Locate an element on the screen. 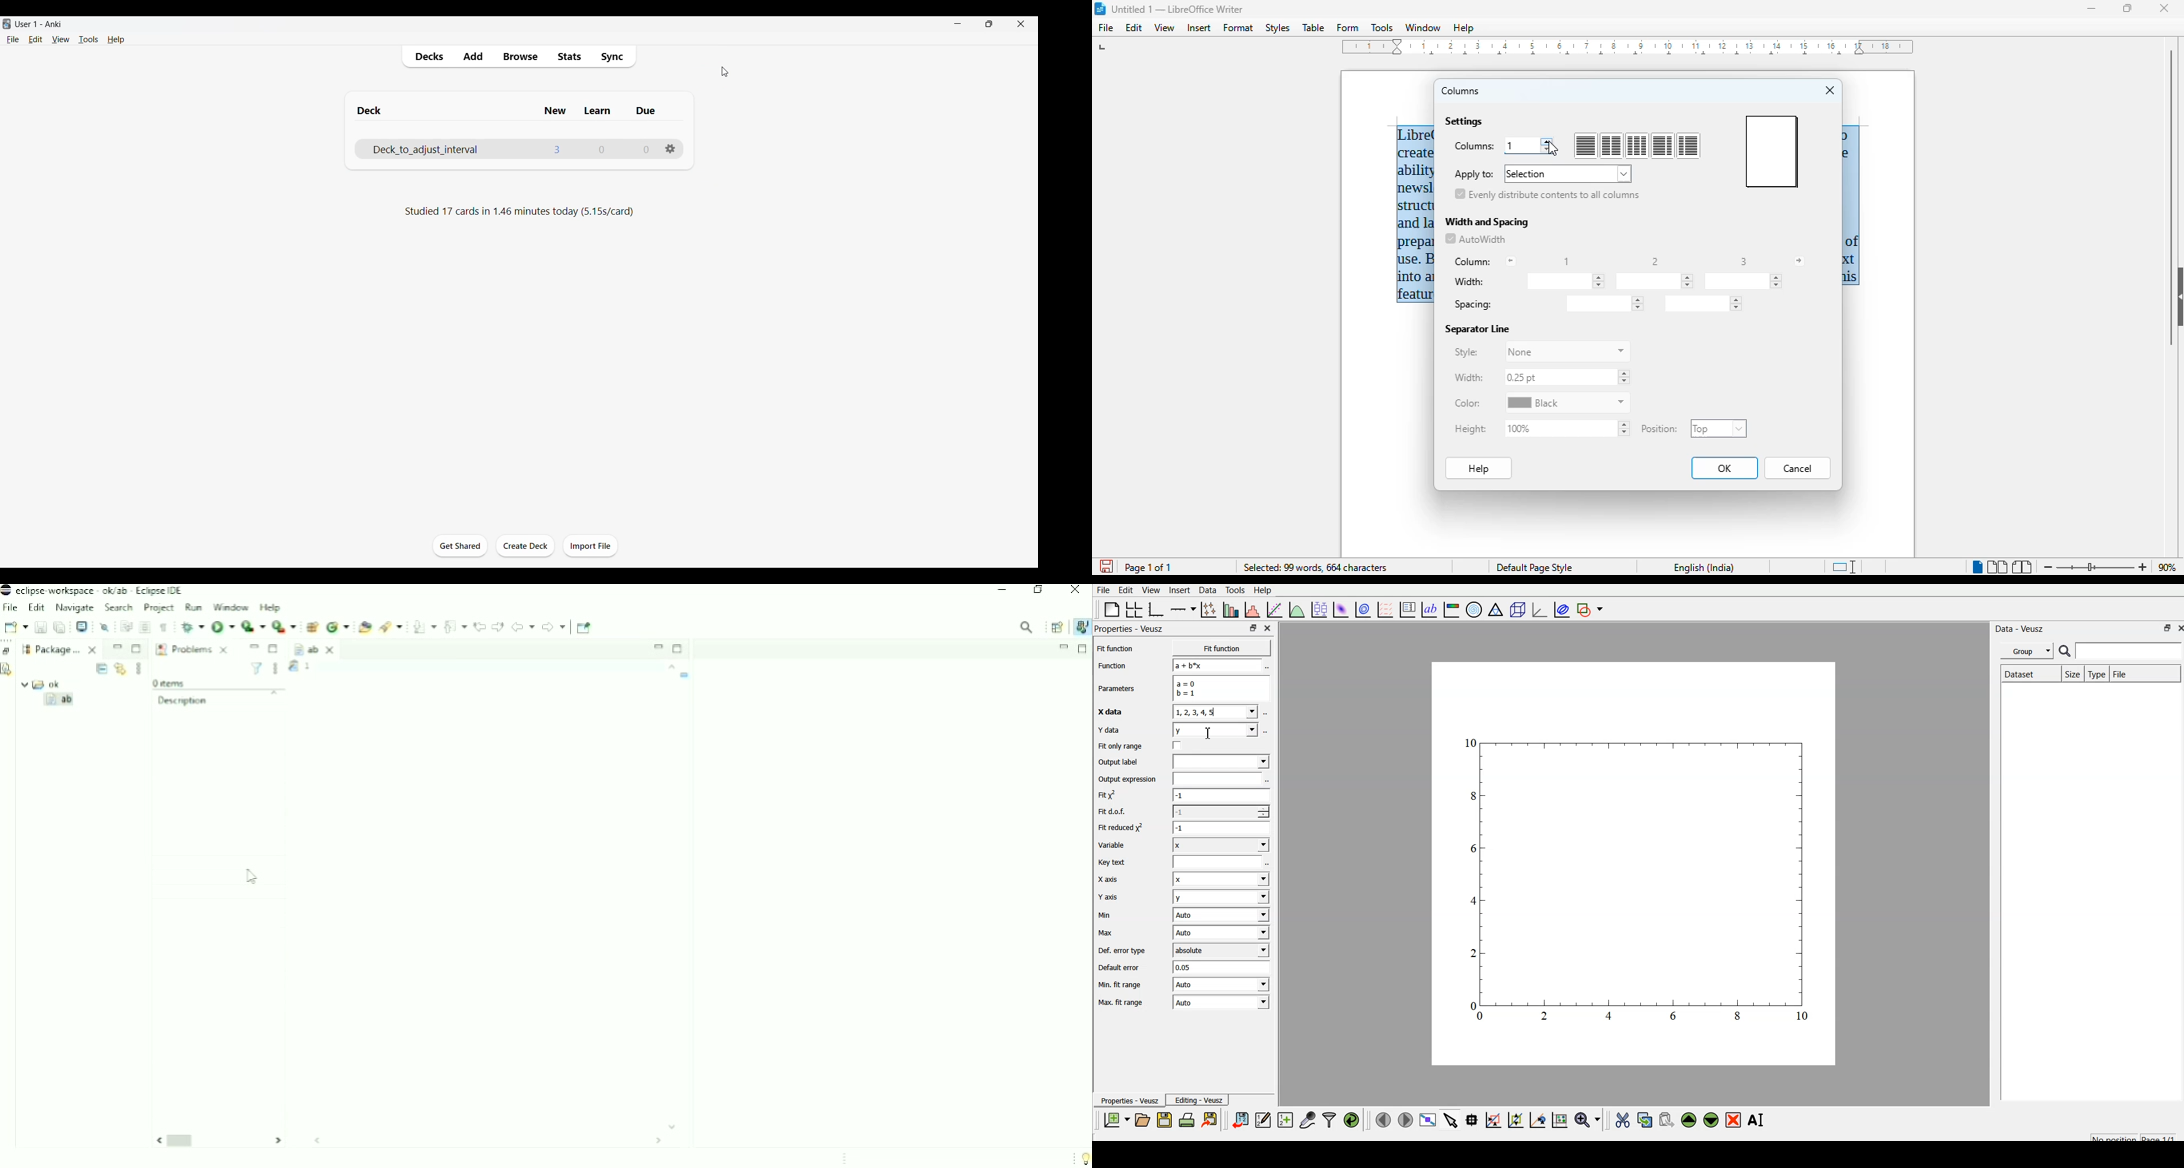 Image resolution: width=2184 pixels, height=1176 pixels. maximize is located at coordinates (2129, 8).